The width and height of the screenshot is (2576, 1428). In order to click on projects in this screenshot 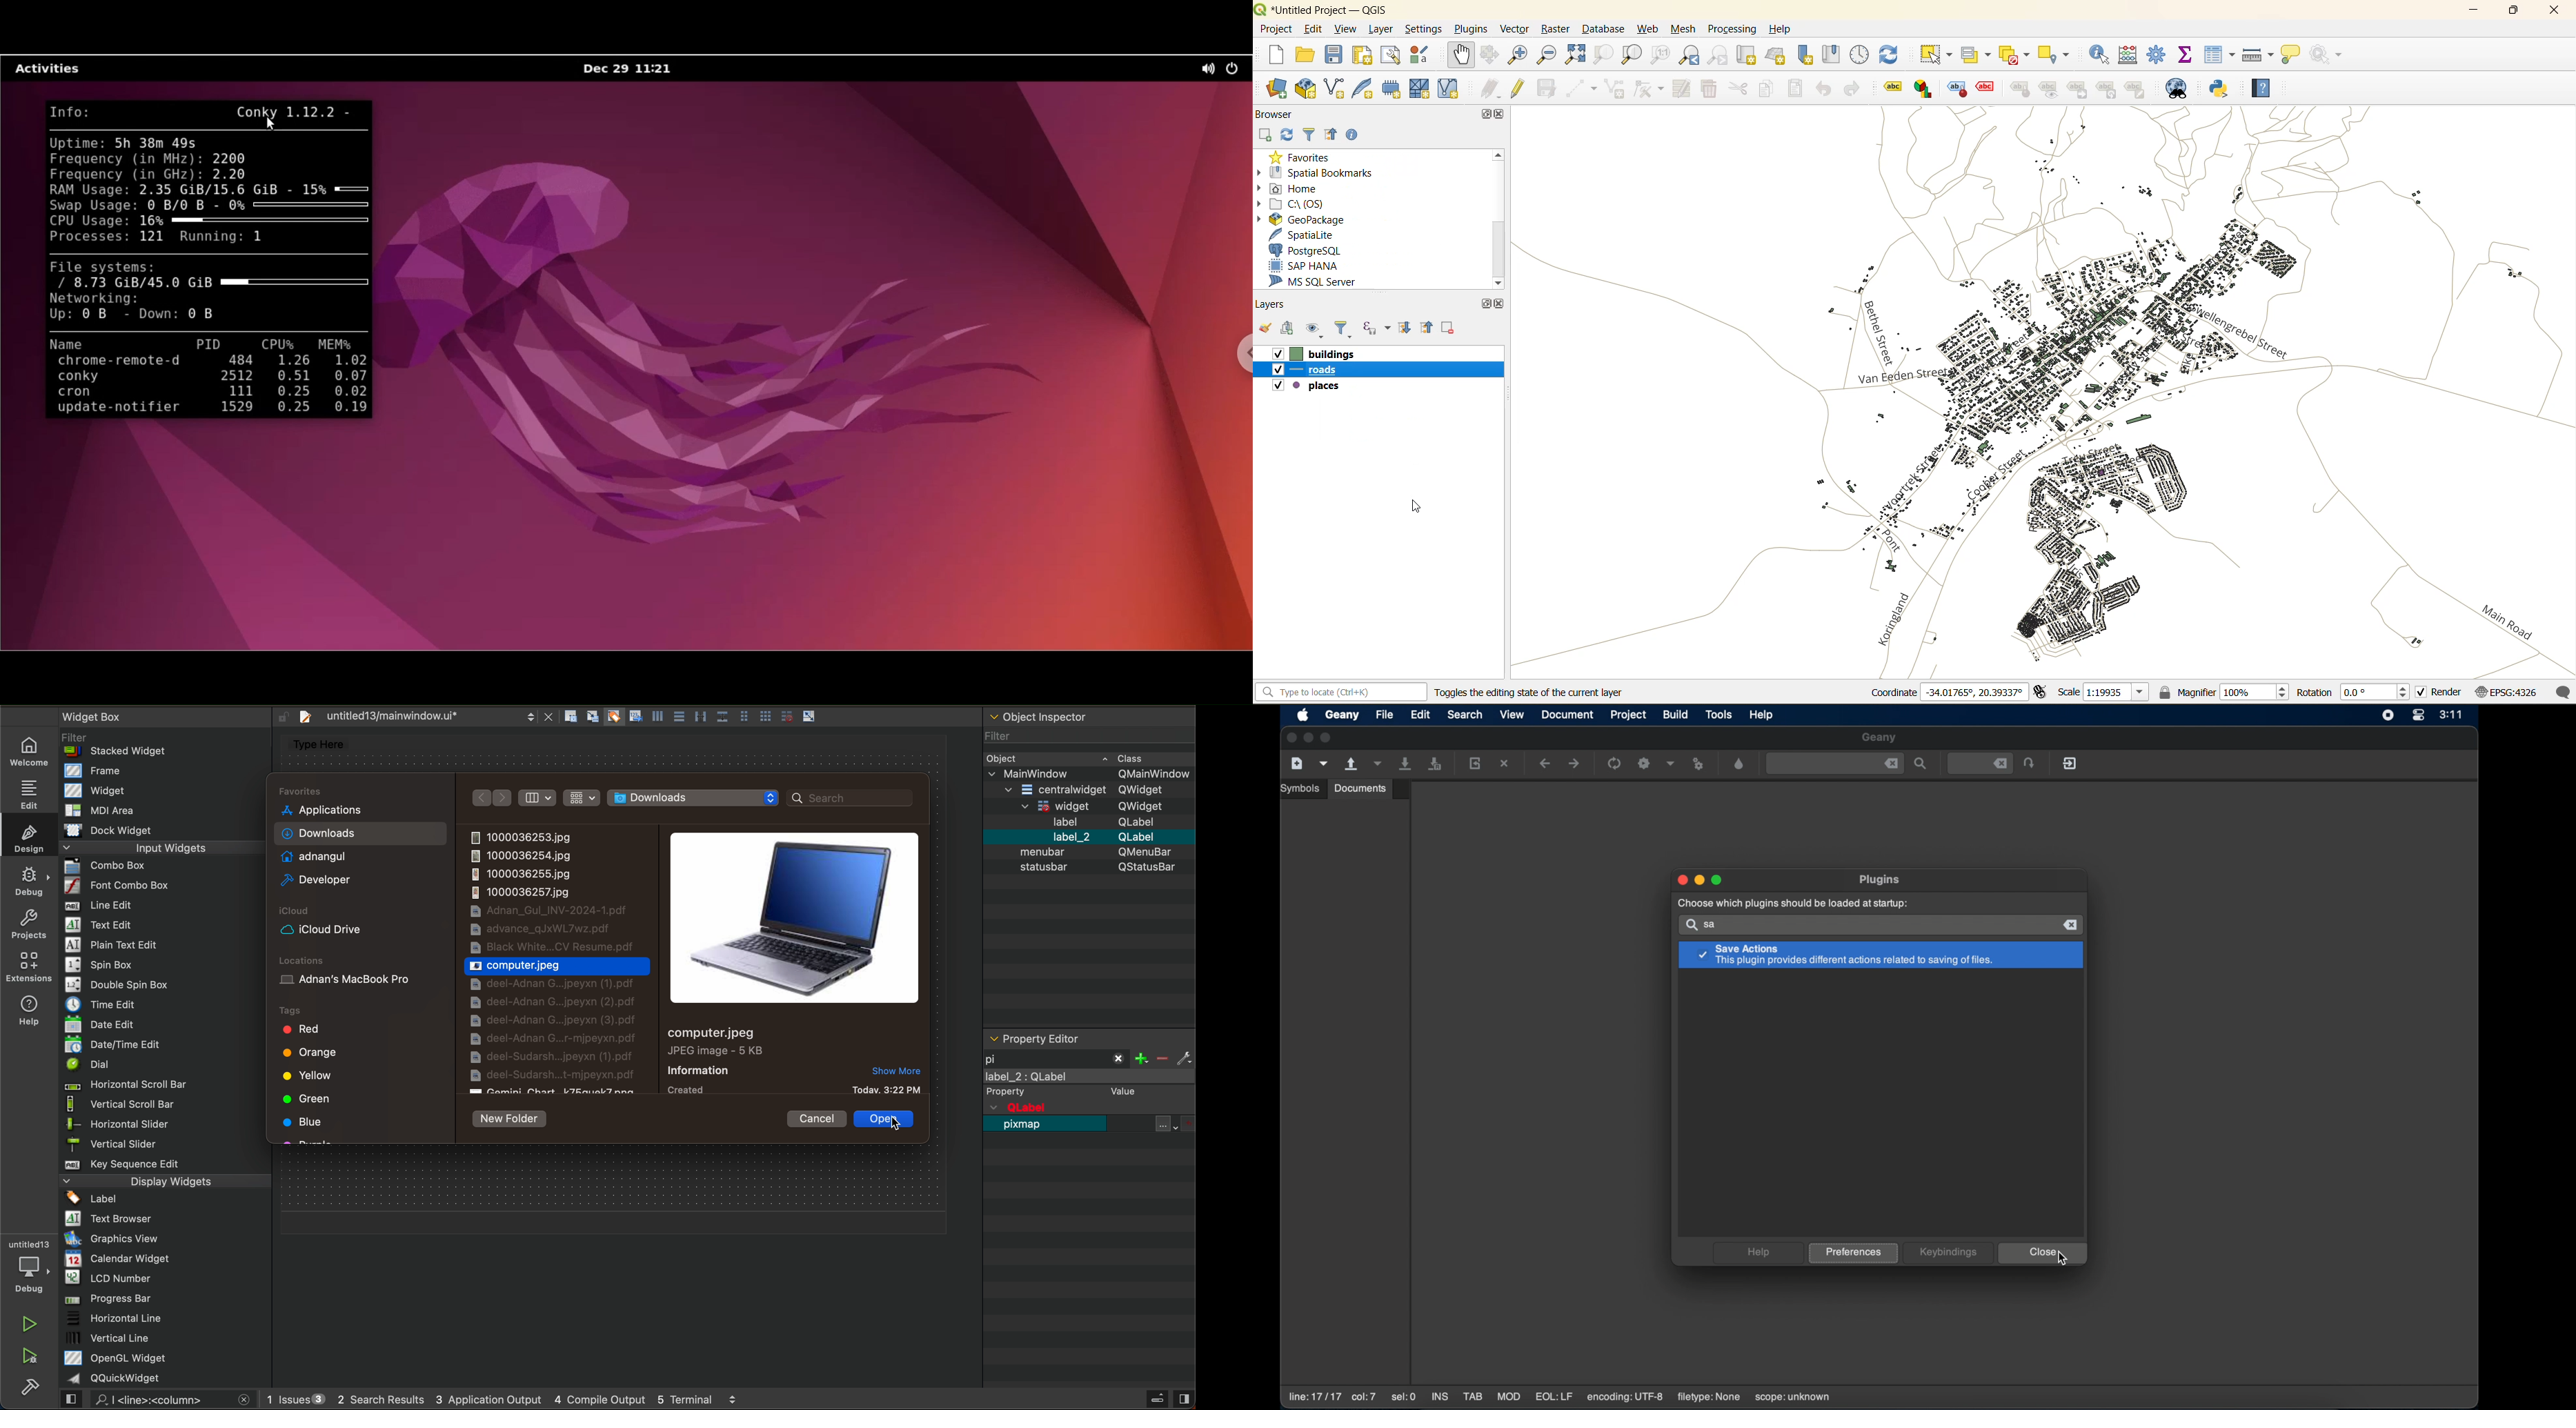, I will do `click(28, 923)`.